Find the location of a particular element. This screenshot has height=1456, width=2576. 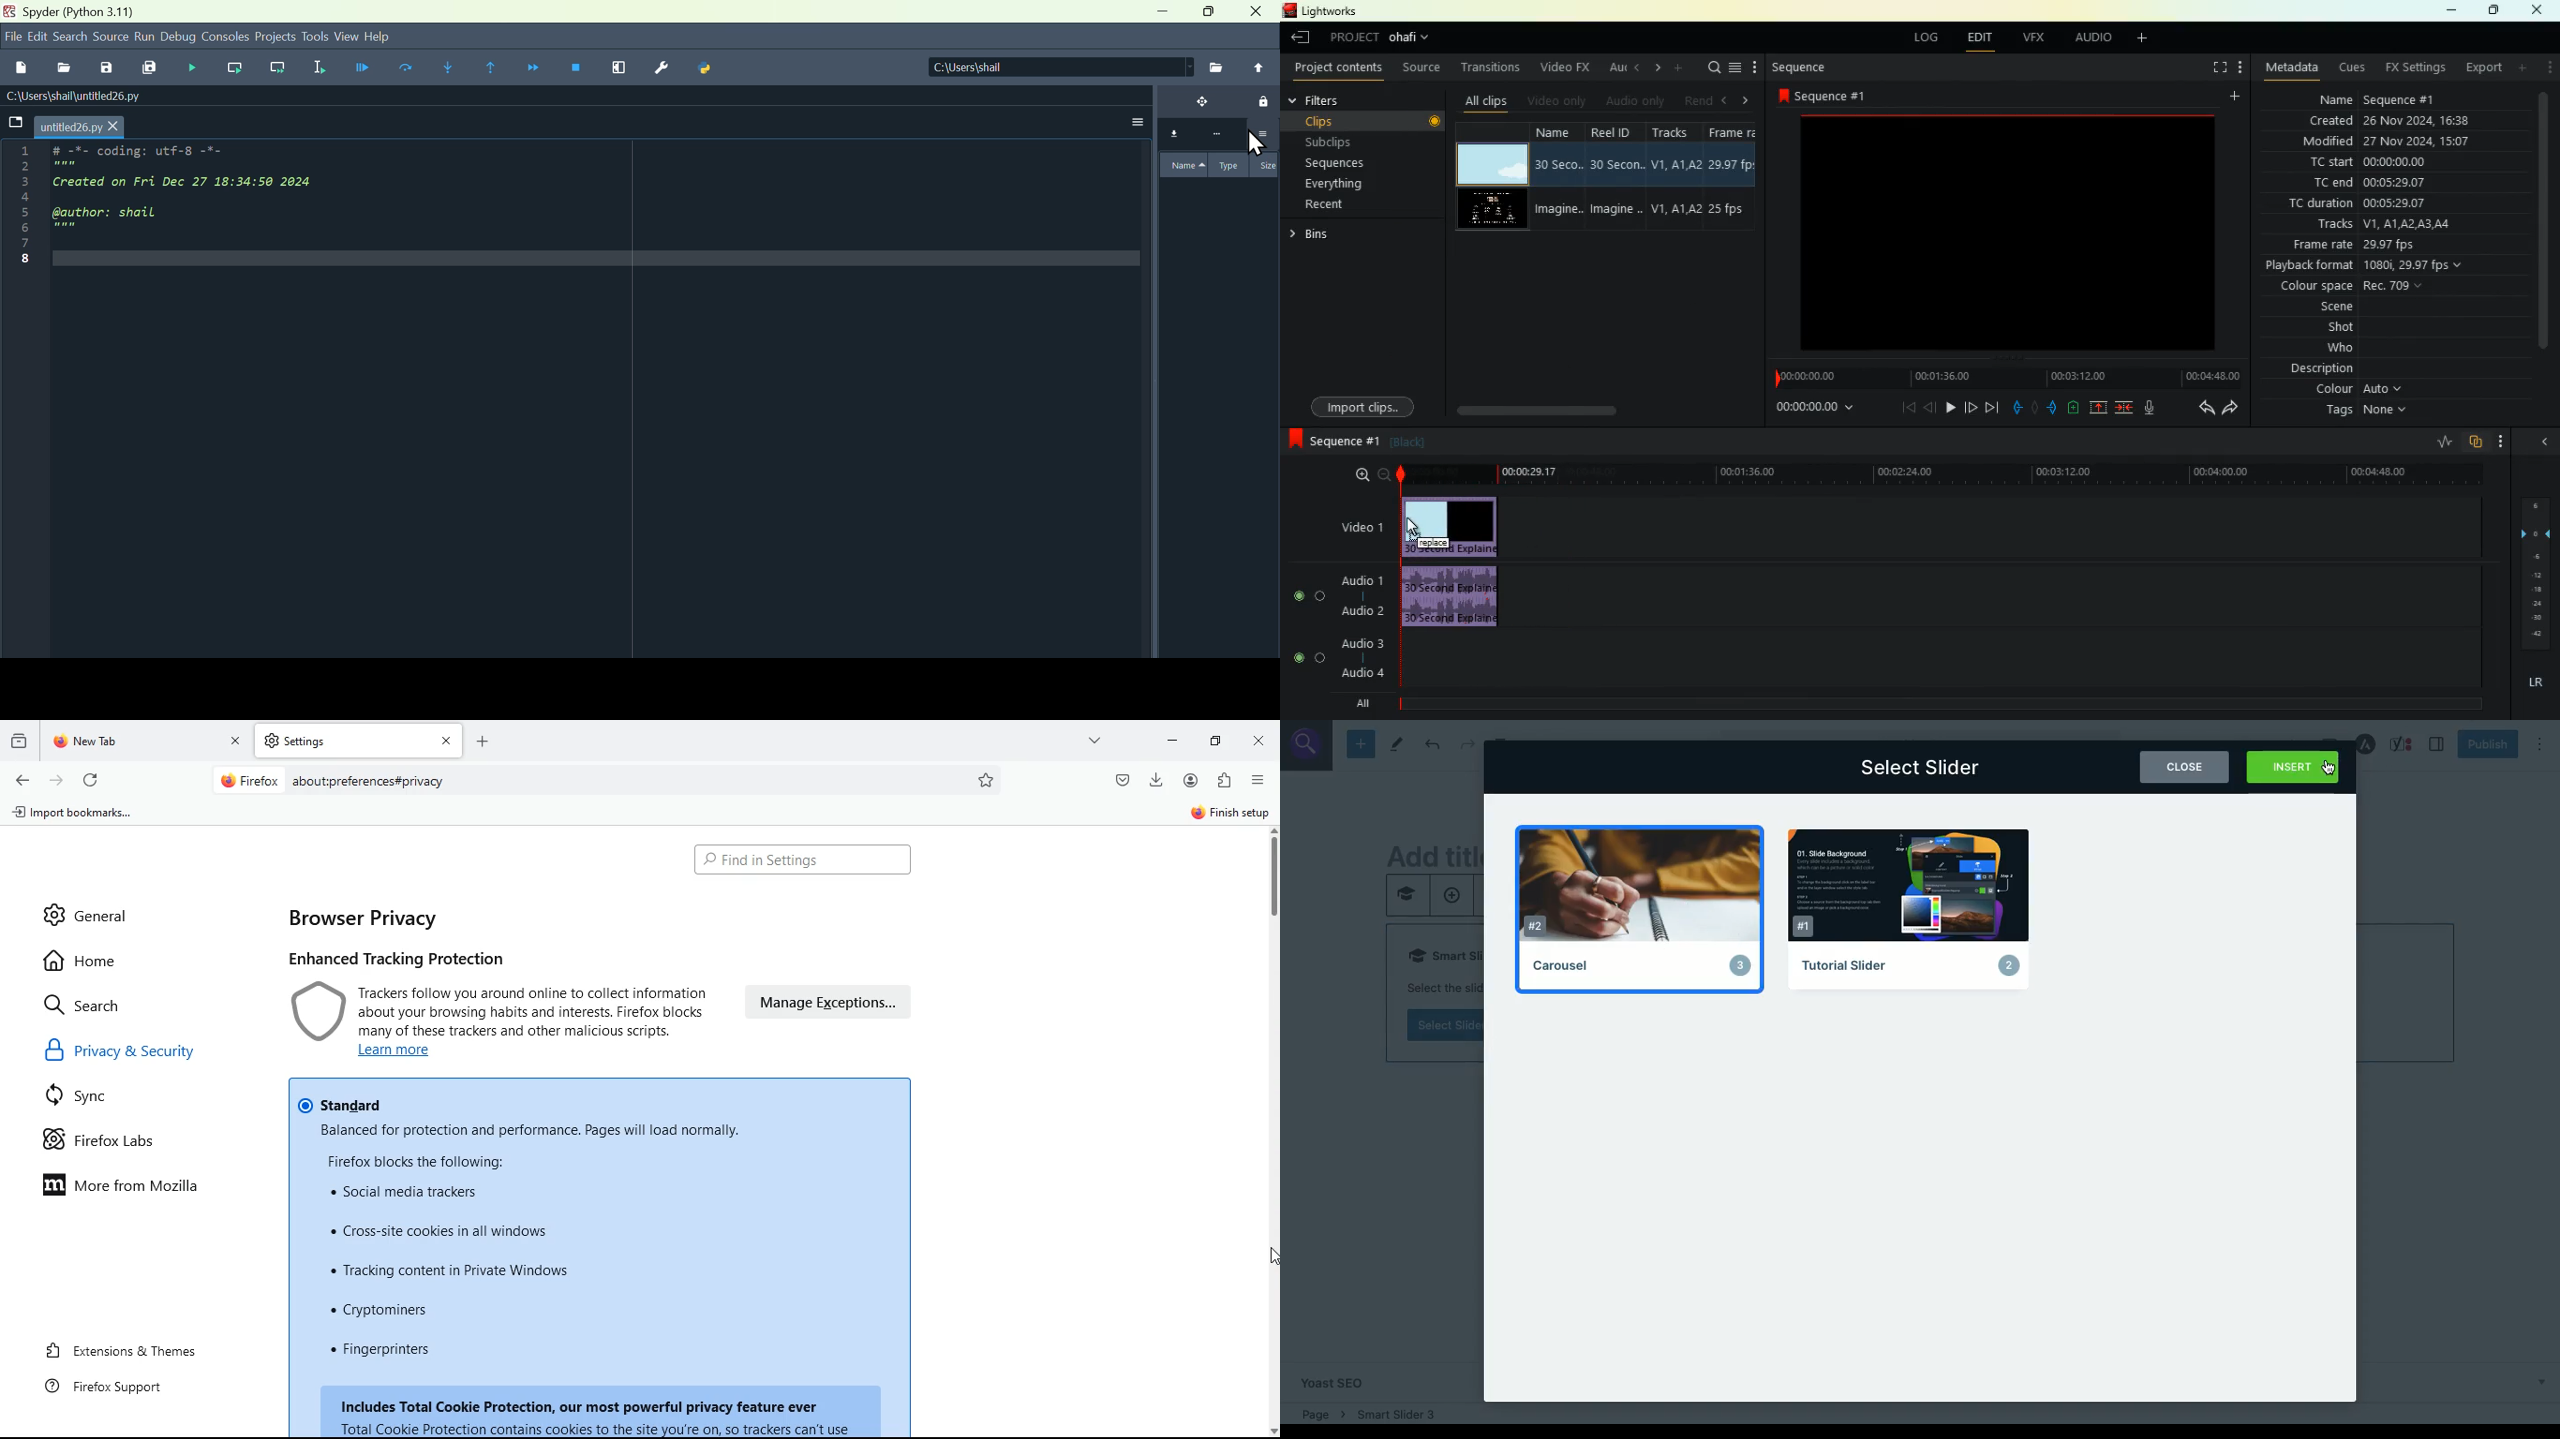

Add block is located at coordinates (1361, 745).